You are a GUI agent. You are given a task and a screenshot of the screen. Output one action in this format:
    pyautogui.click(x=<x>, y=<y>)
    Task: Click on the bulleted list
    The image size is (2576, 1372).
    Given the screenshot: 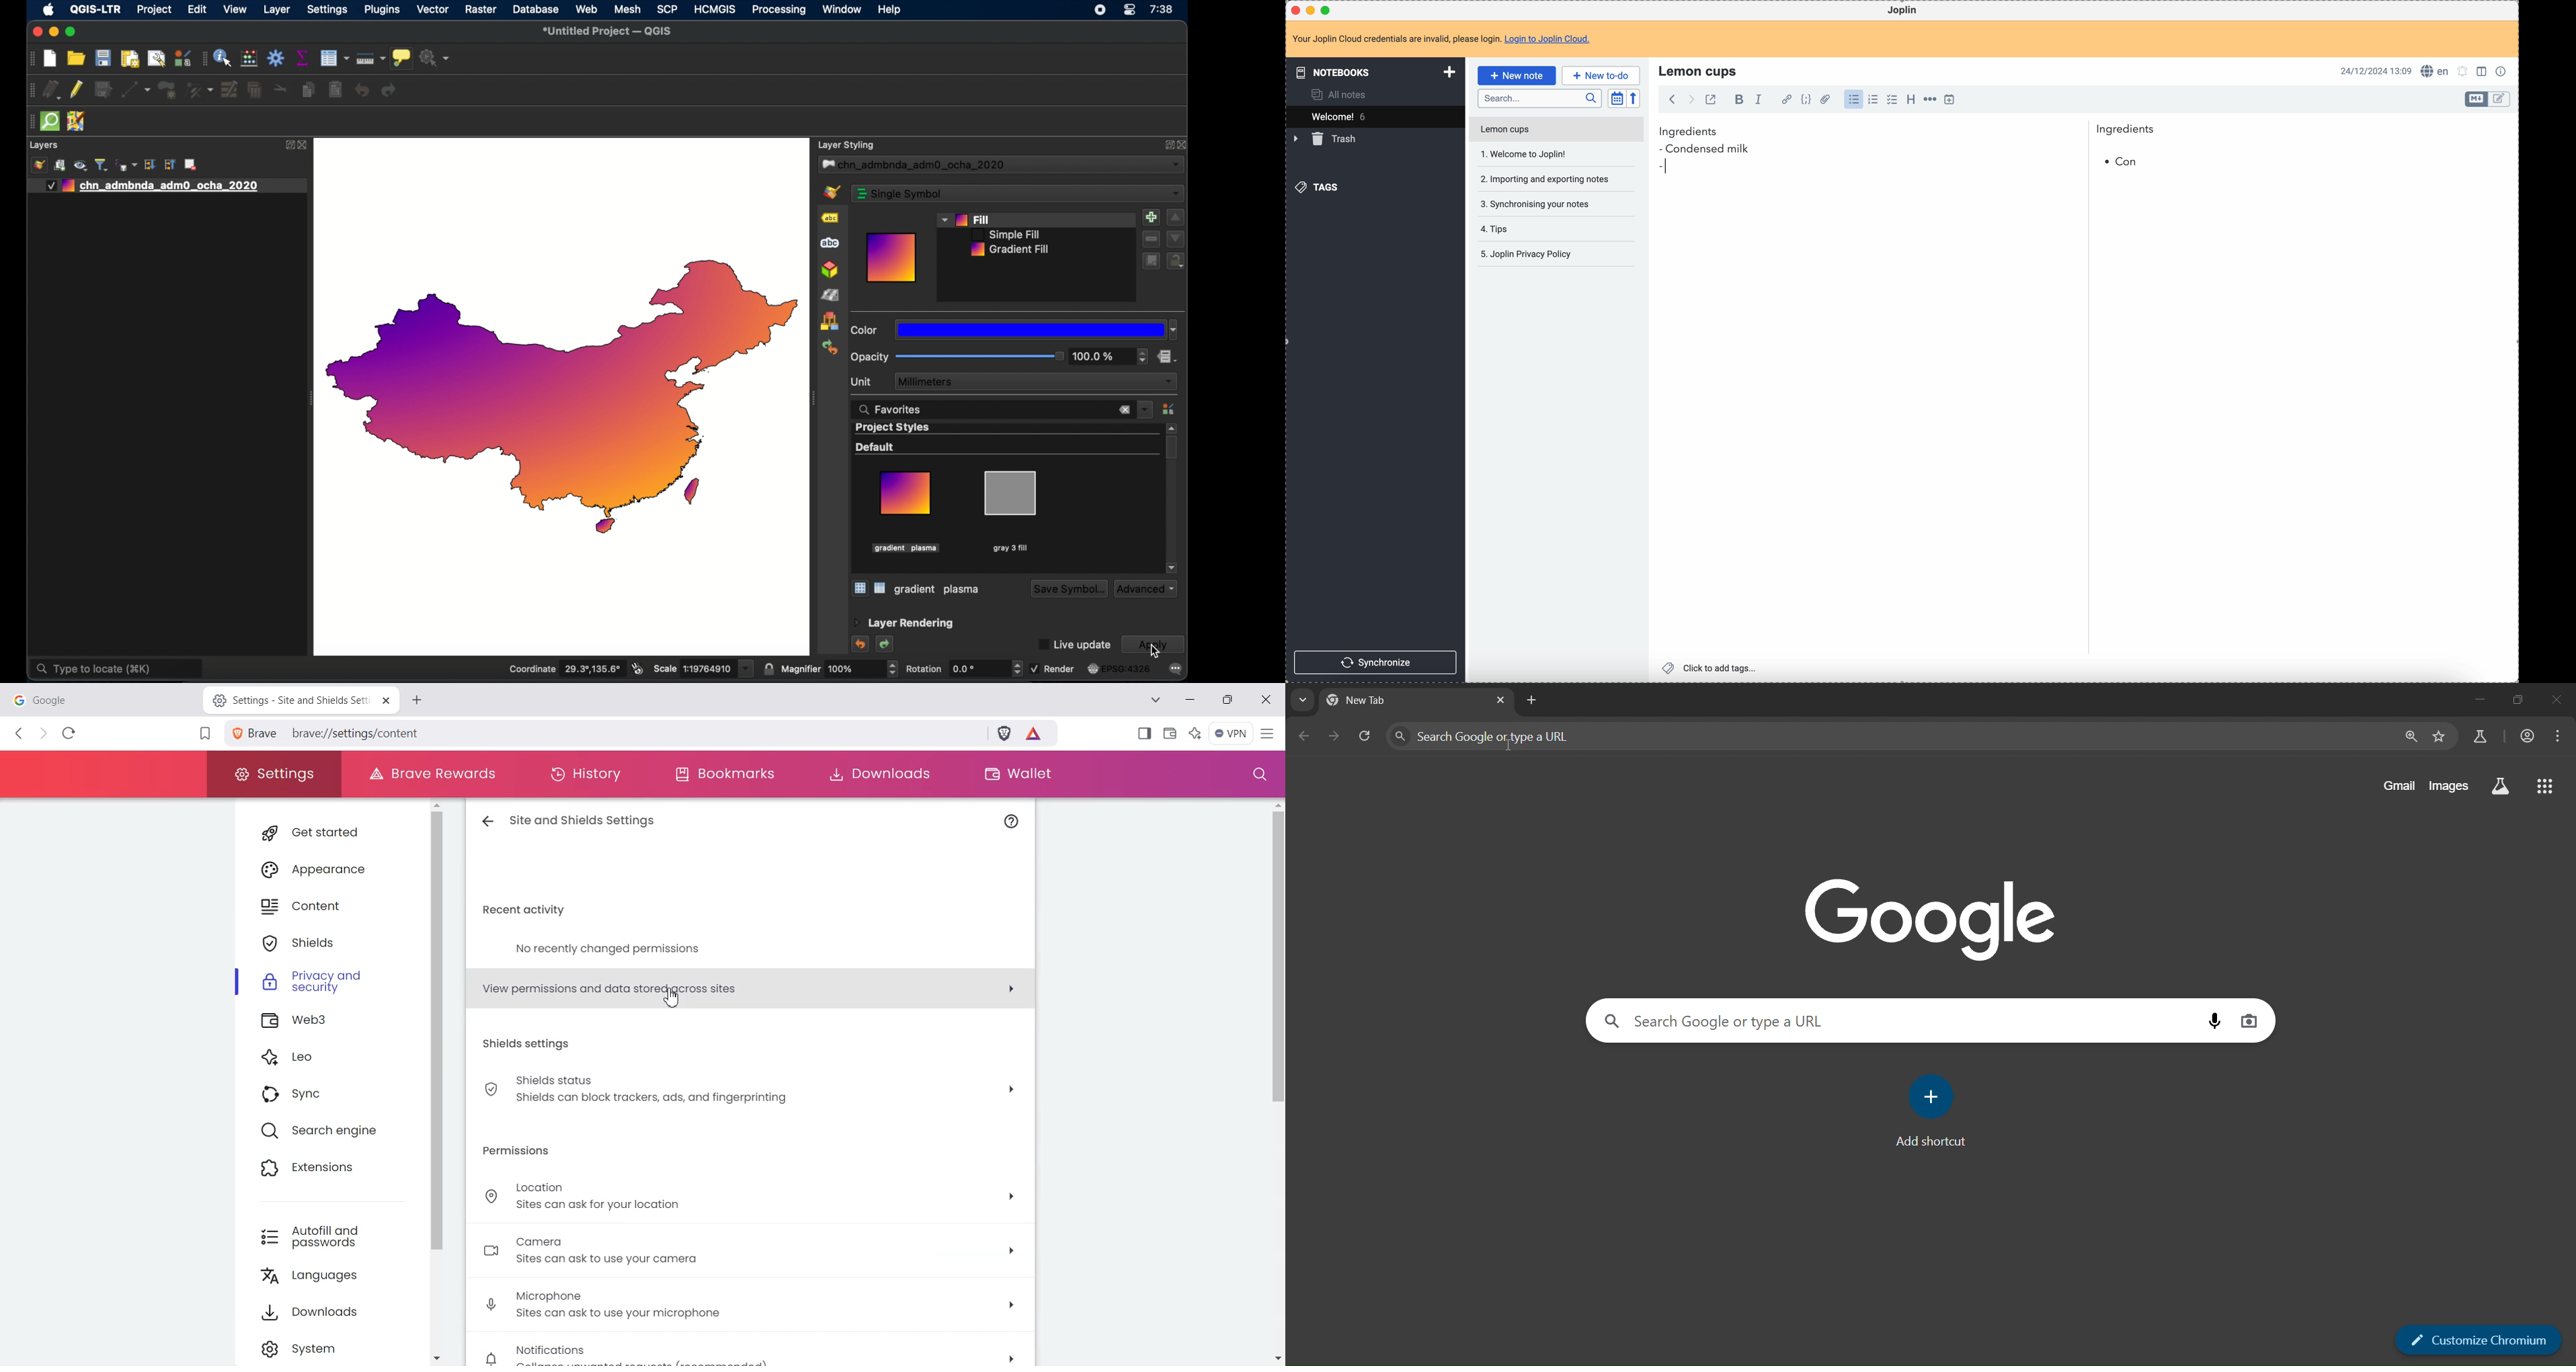 What is the action you would take?
    pyautogui.click(x=1852, y=100)
    